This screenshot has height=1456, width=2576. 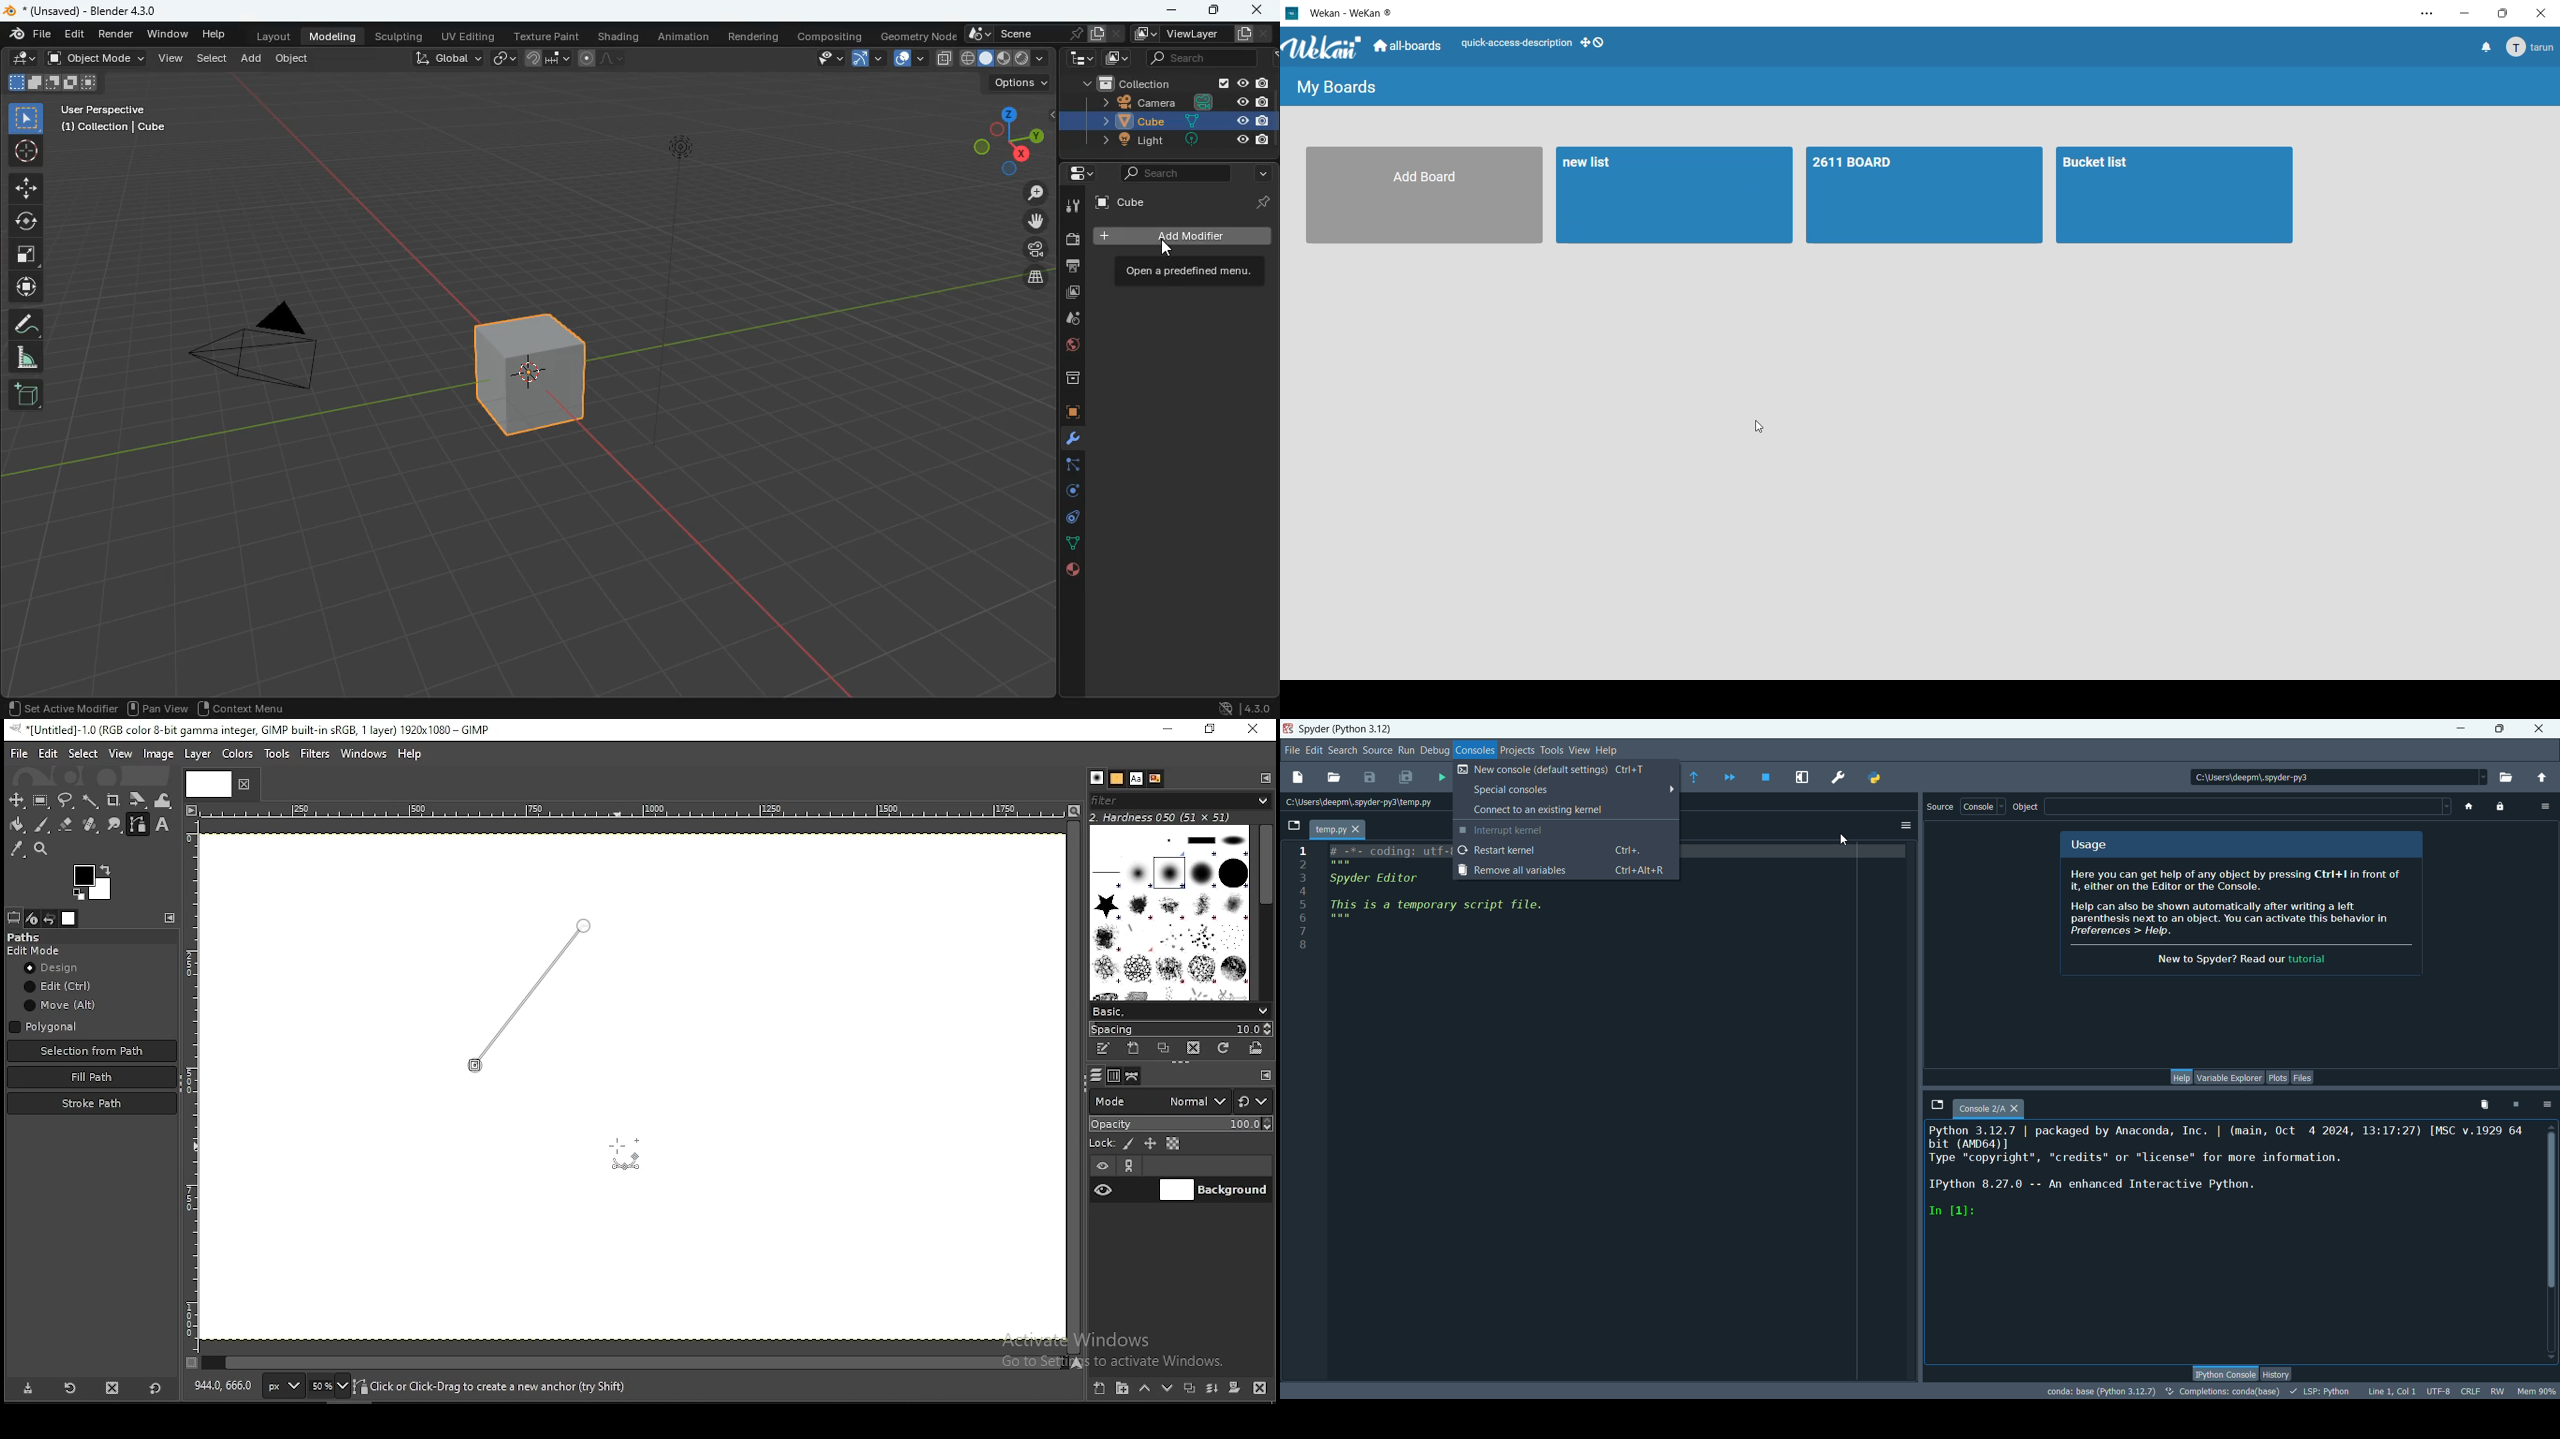 What do you see at coordinates (1258, 9) in the screenshot?
I see `close` at bounding box center [1258, 9].